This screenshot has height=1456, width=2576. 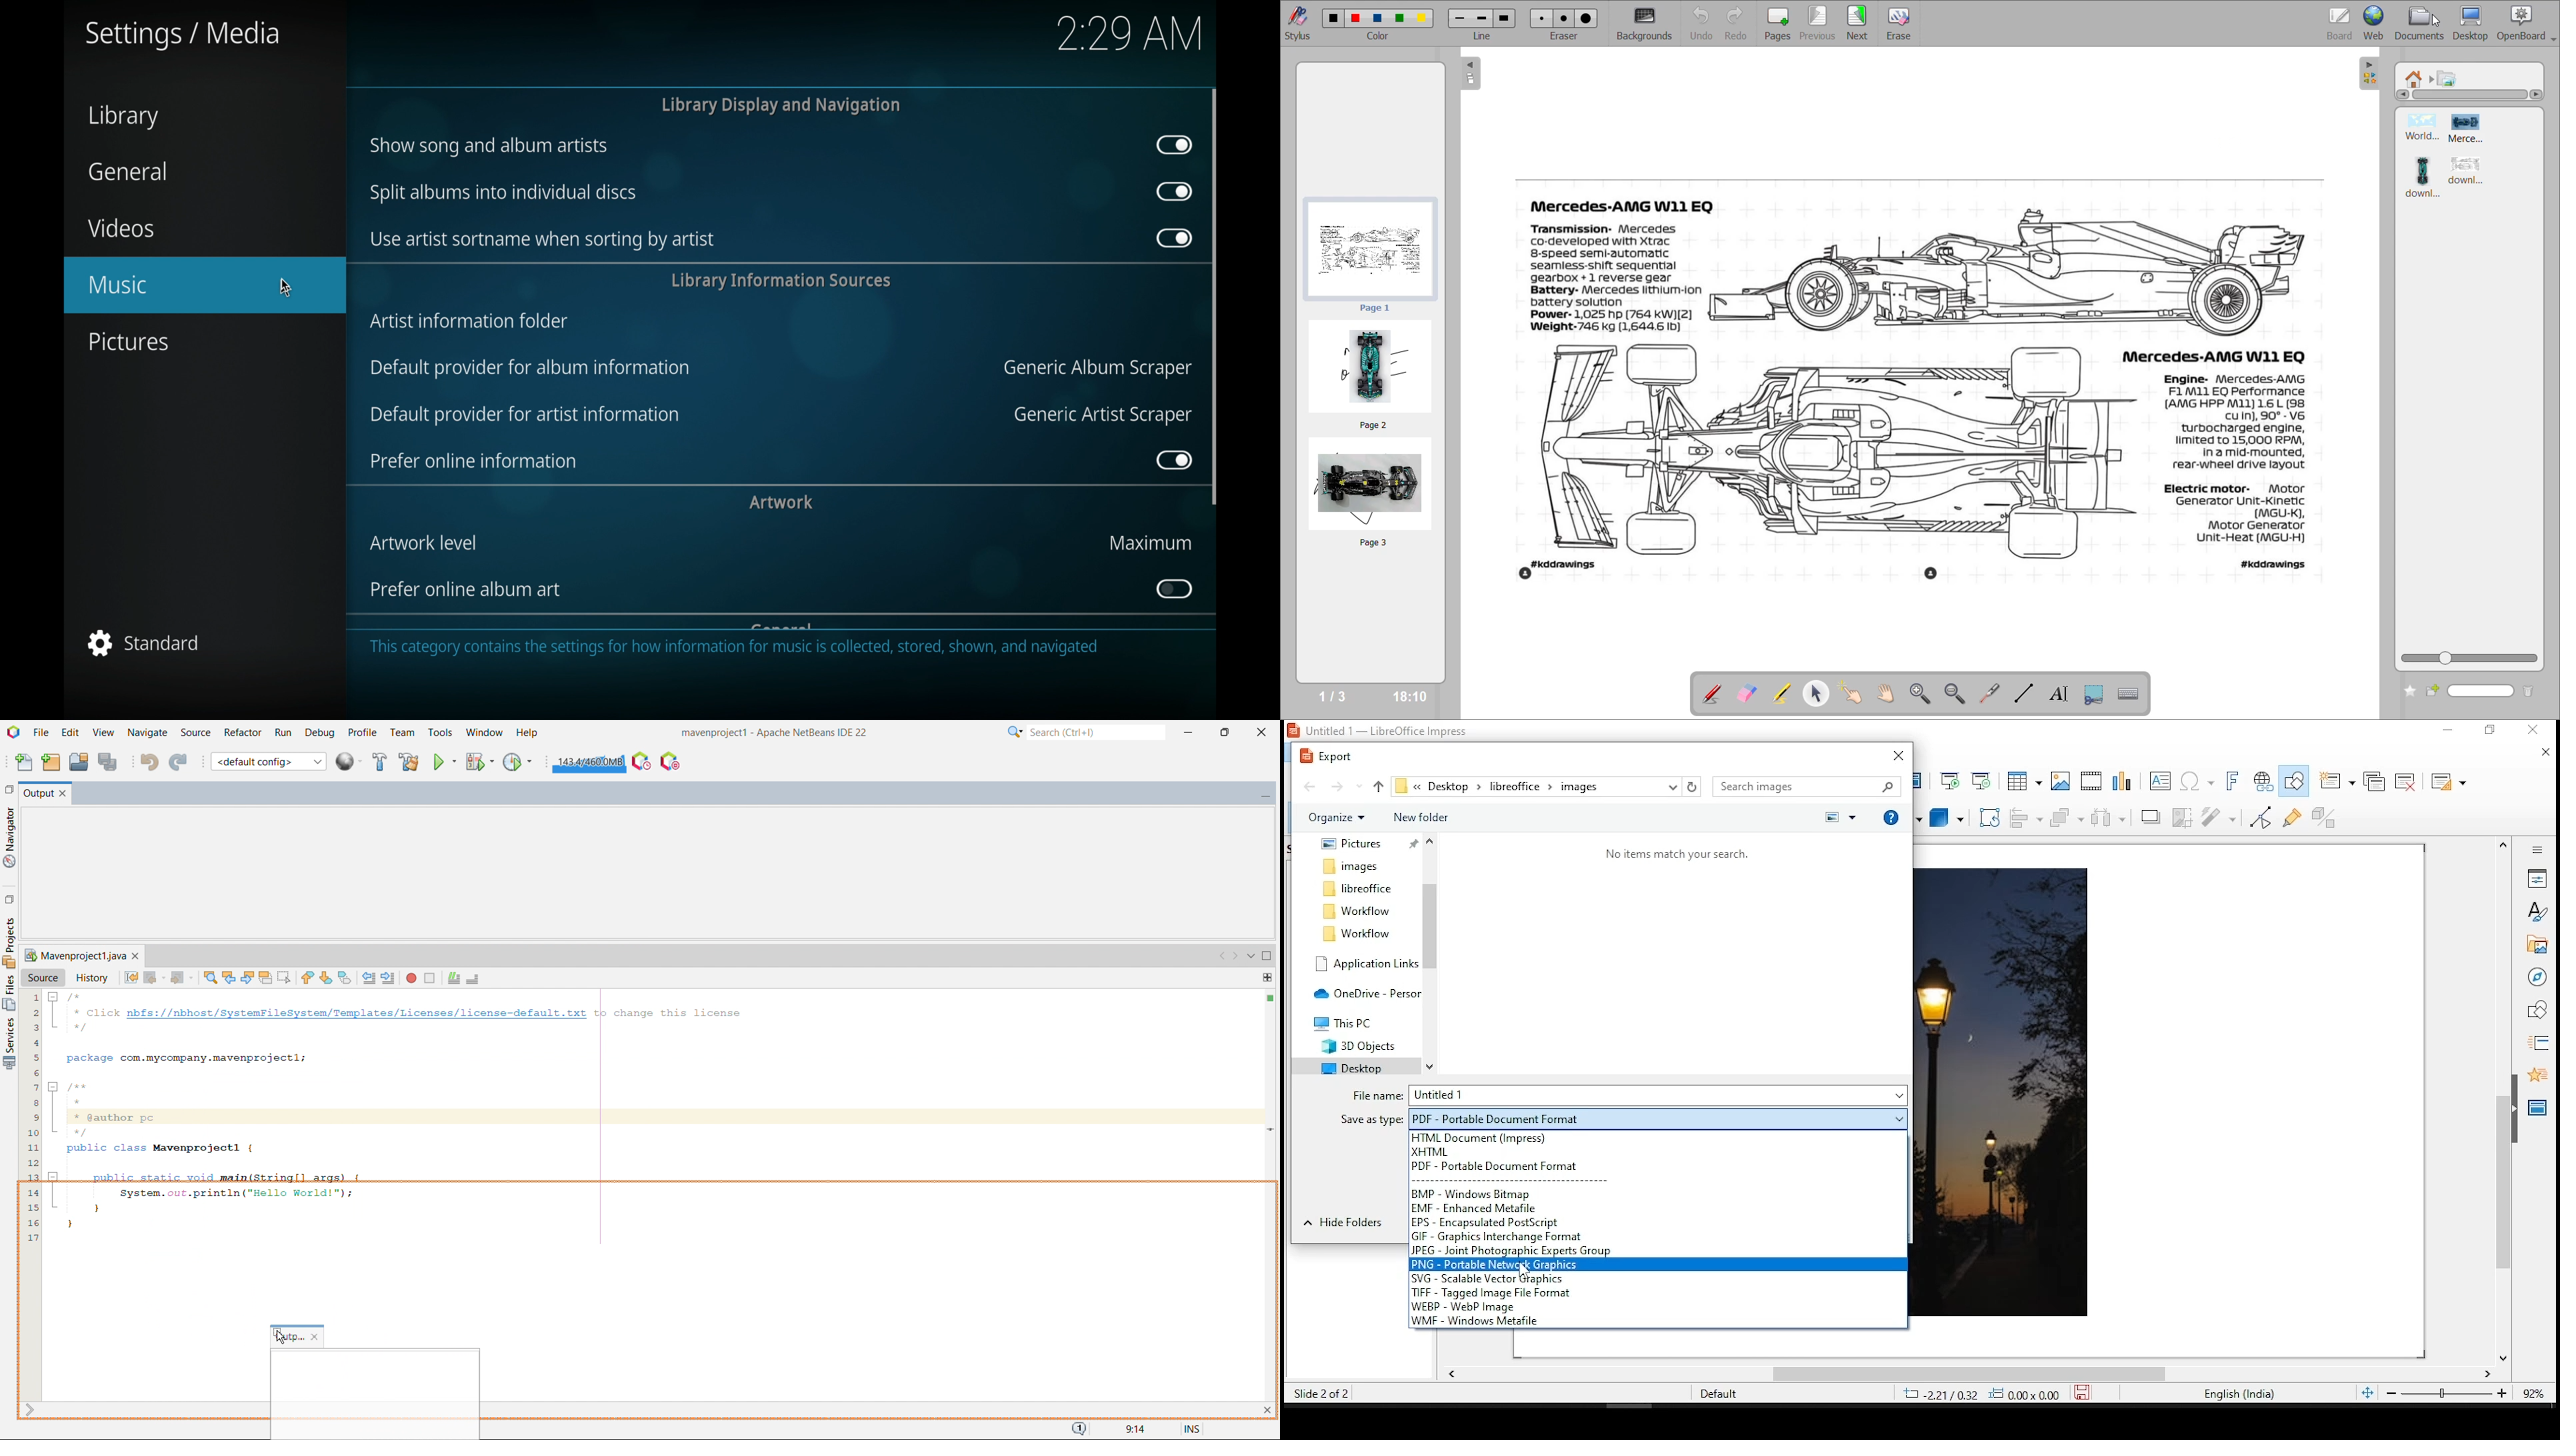 What do you see at coordinates (2467, 129) in the screenshot?
I see `mercedes image` at bounding box center [2467, 129].